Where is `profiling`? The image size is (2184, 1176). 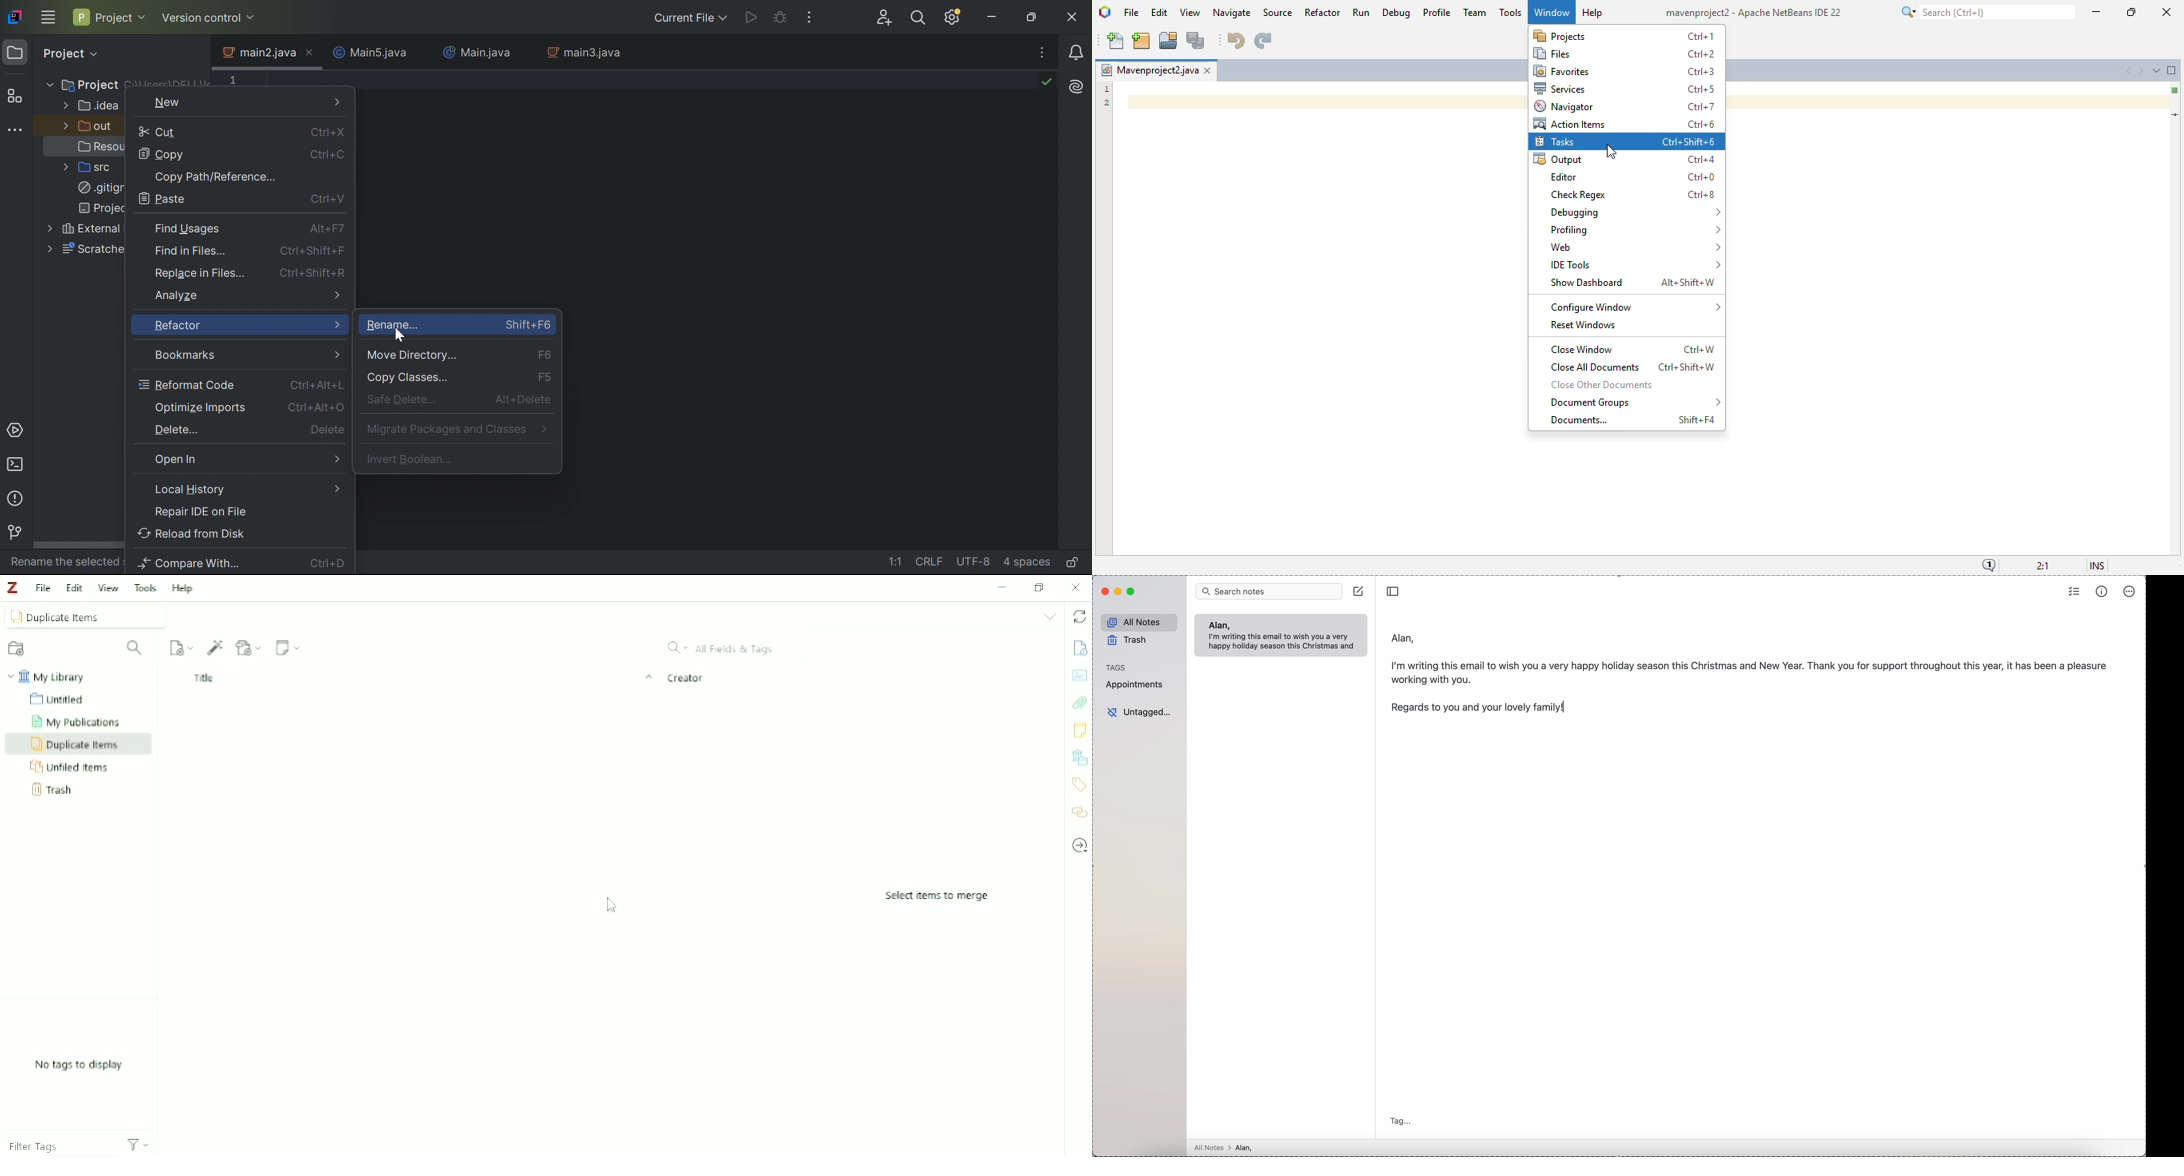 profiling is located at coordinates (1635, 230).